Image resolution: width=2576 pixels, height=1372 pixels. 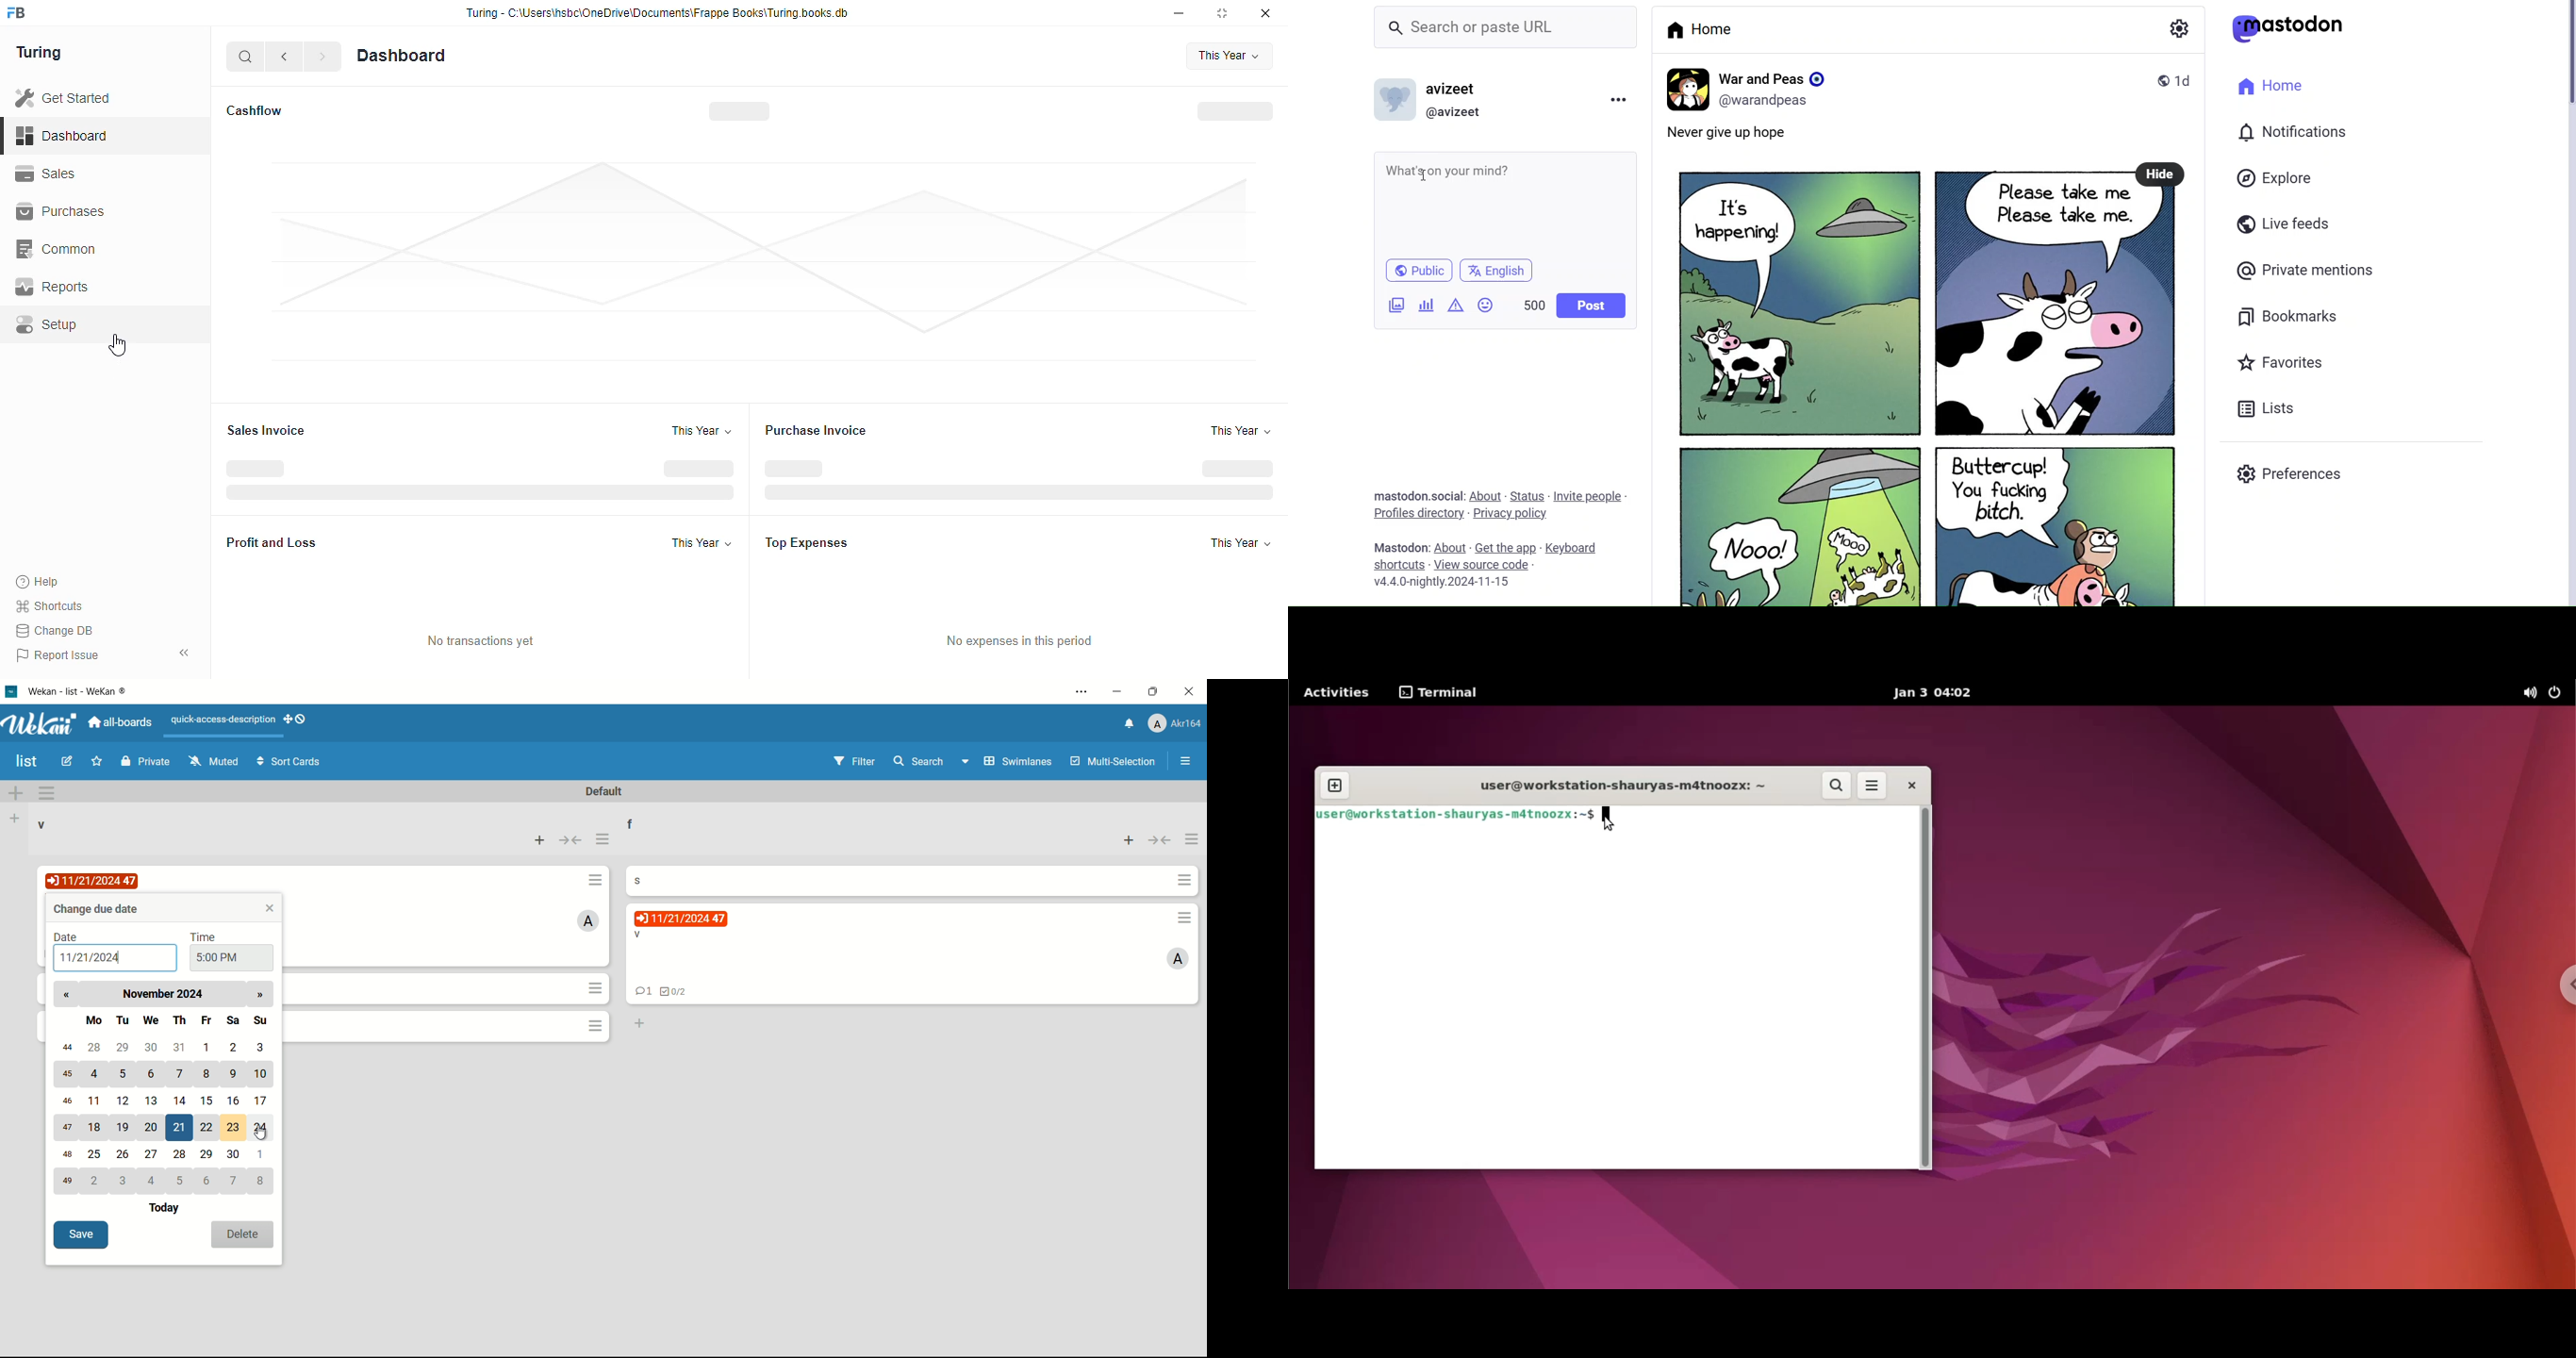 I want to click on Post Poll, so click(x=1424, y=304).